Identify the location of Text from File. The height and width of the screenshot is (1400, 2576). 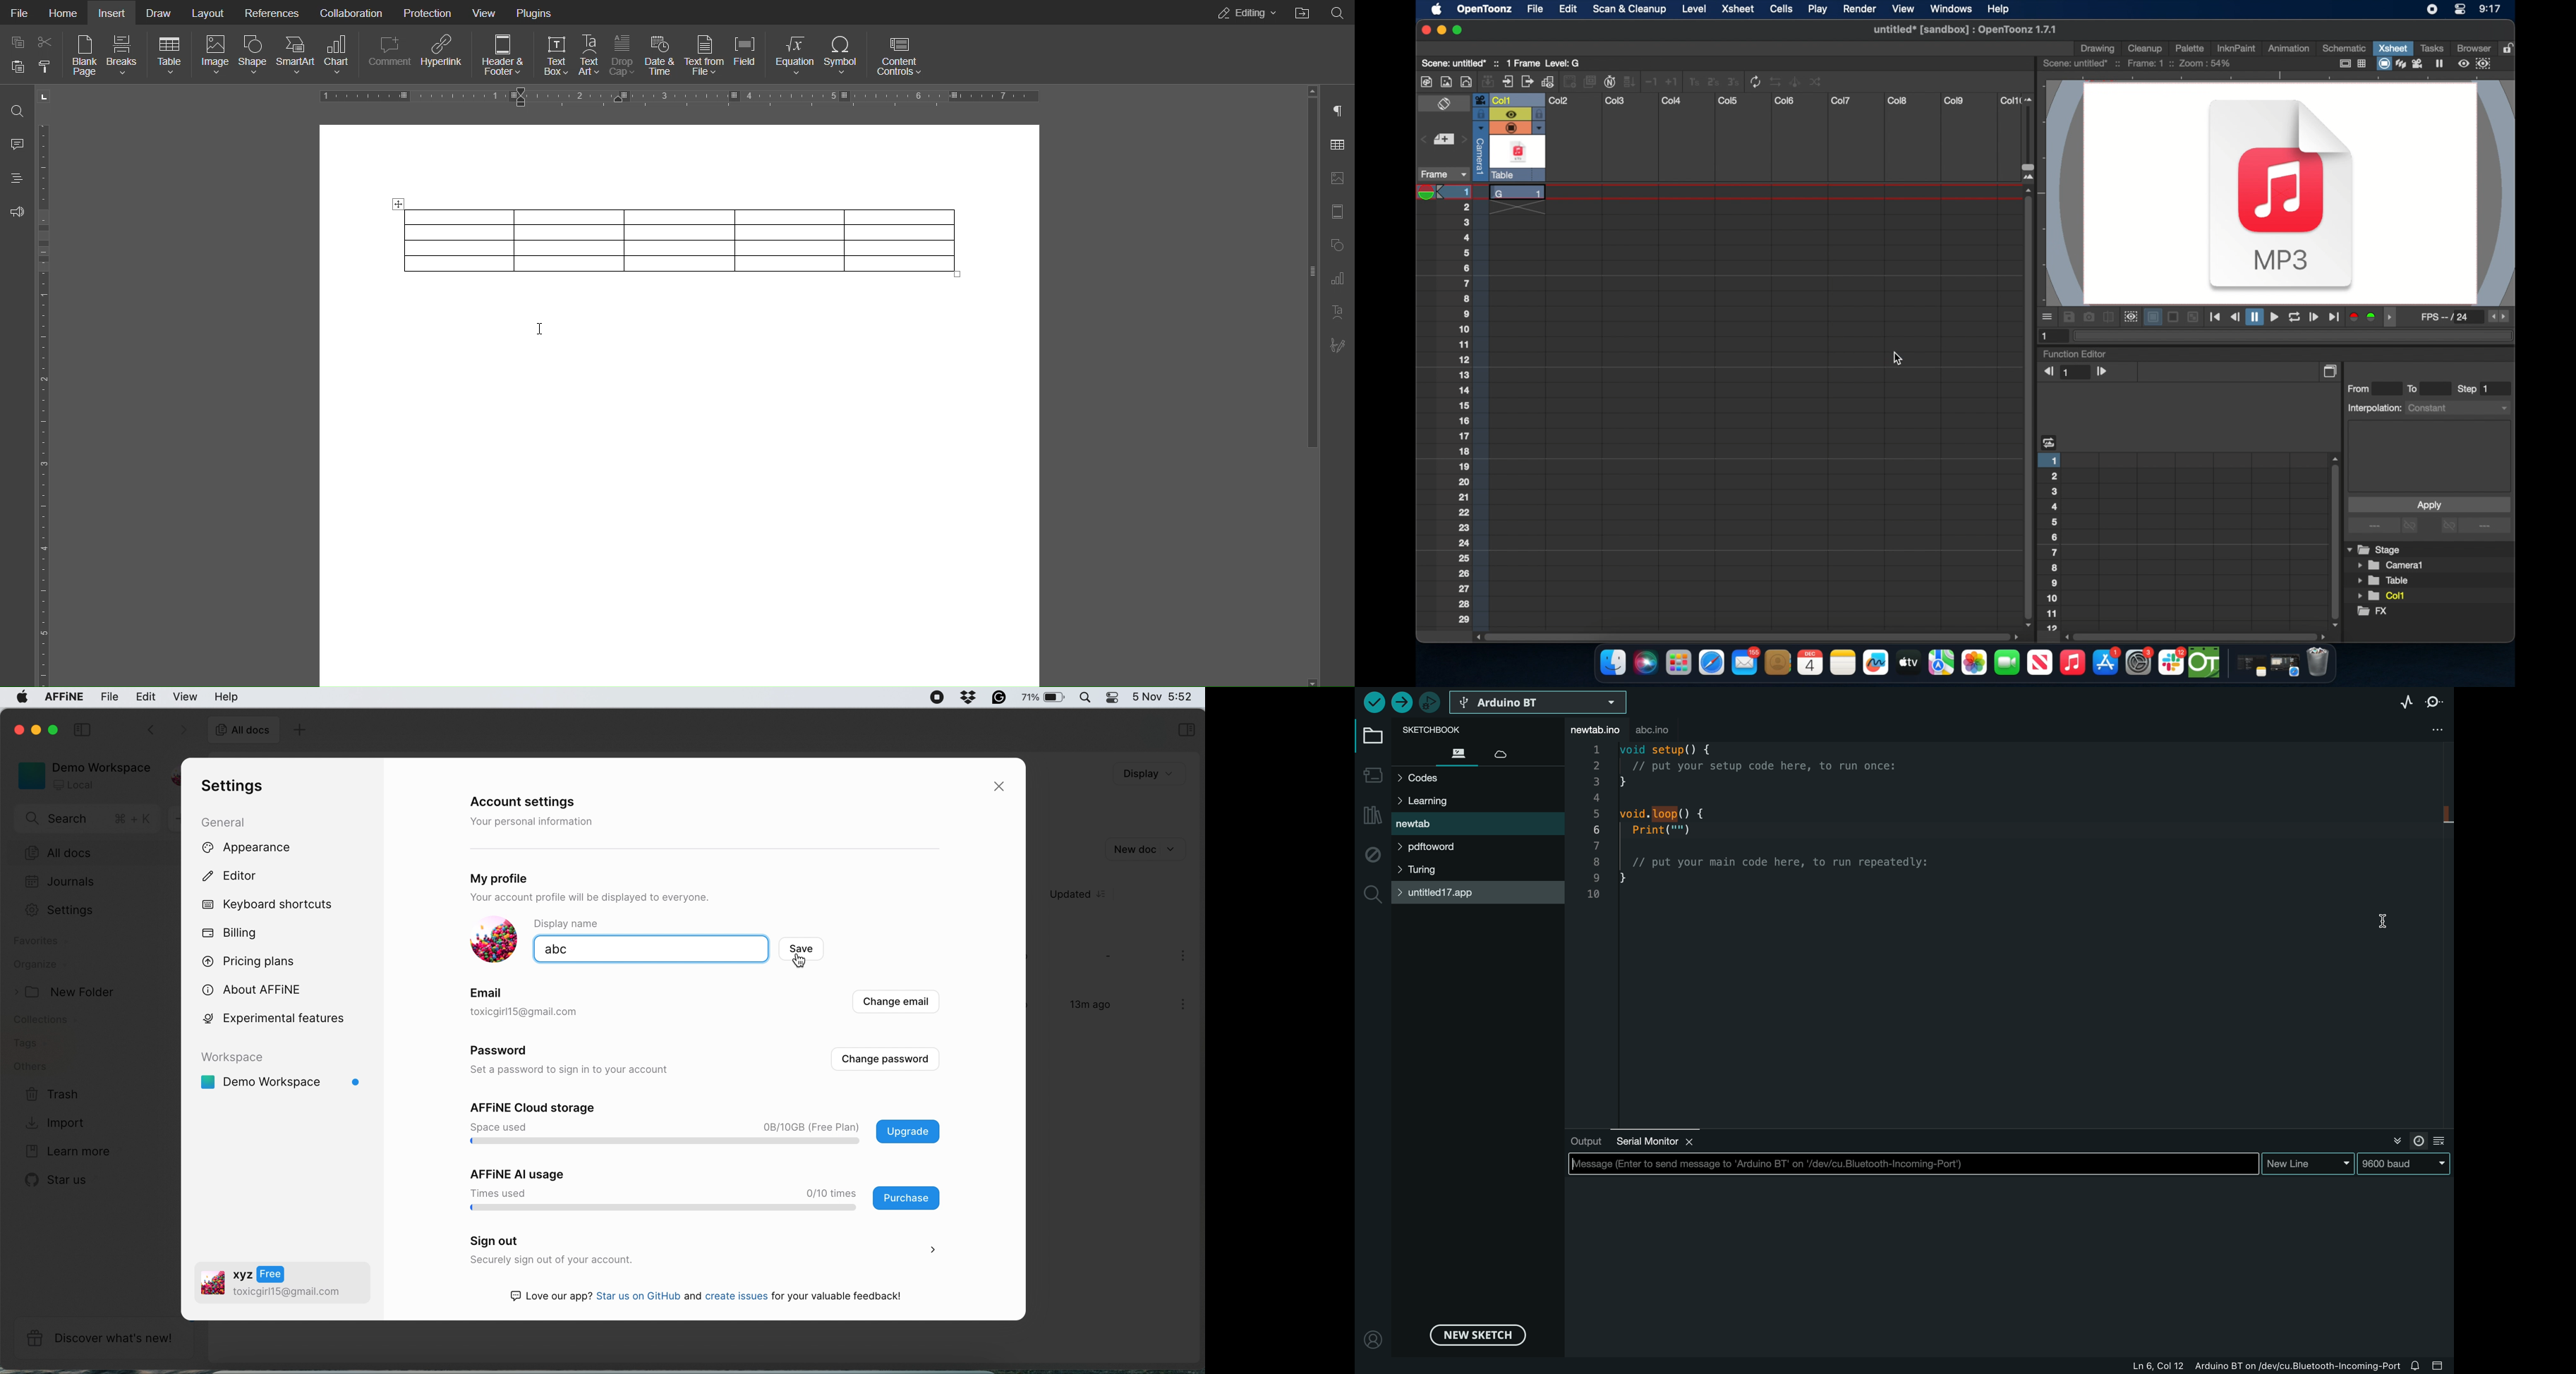
(705, 56).